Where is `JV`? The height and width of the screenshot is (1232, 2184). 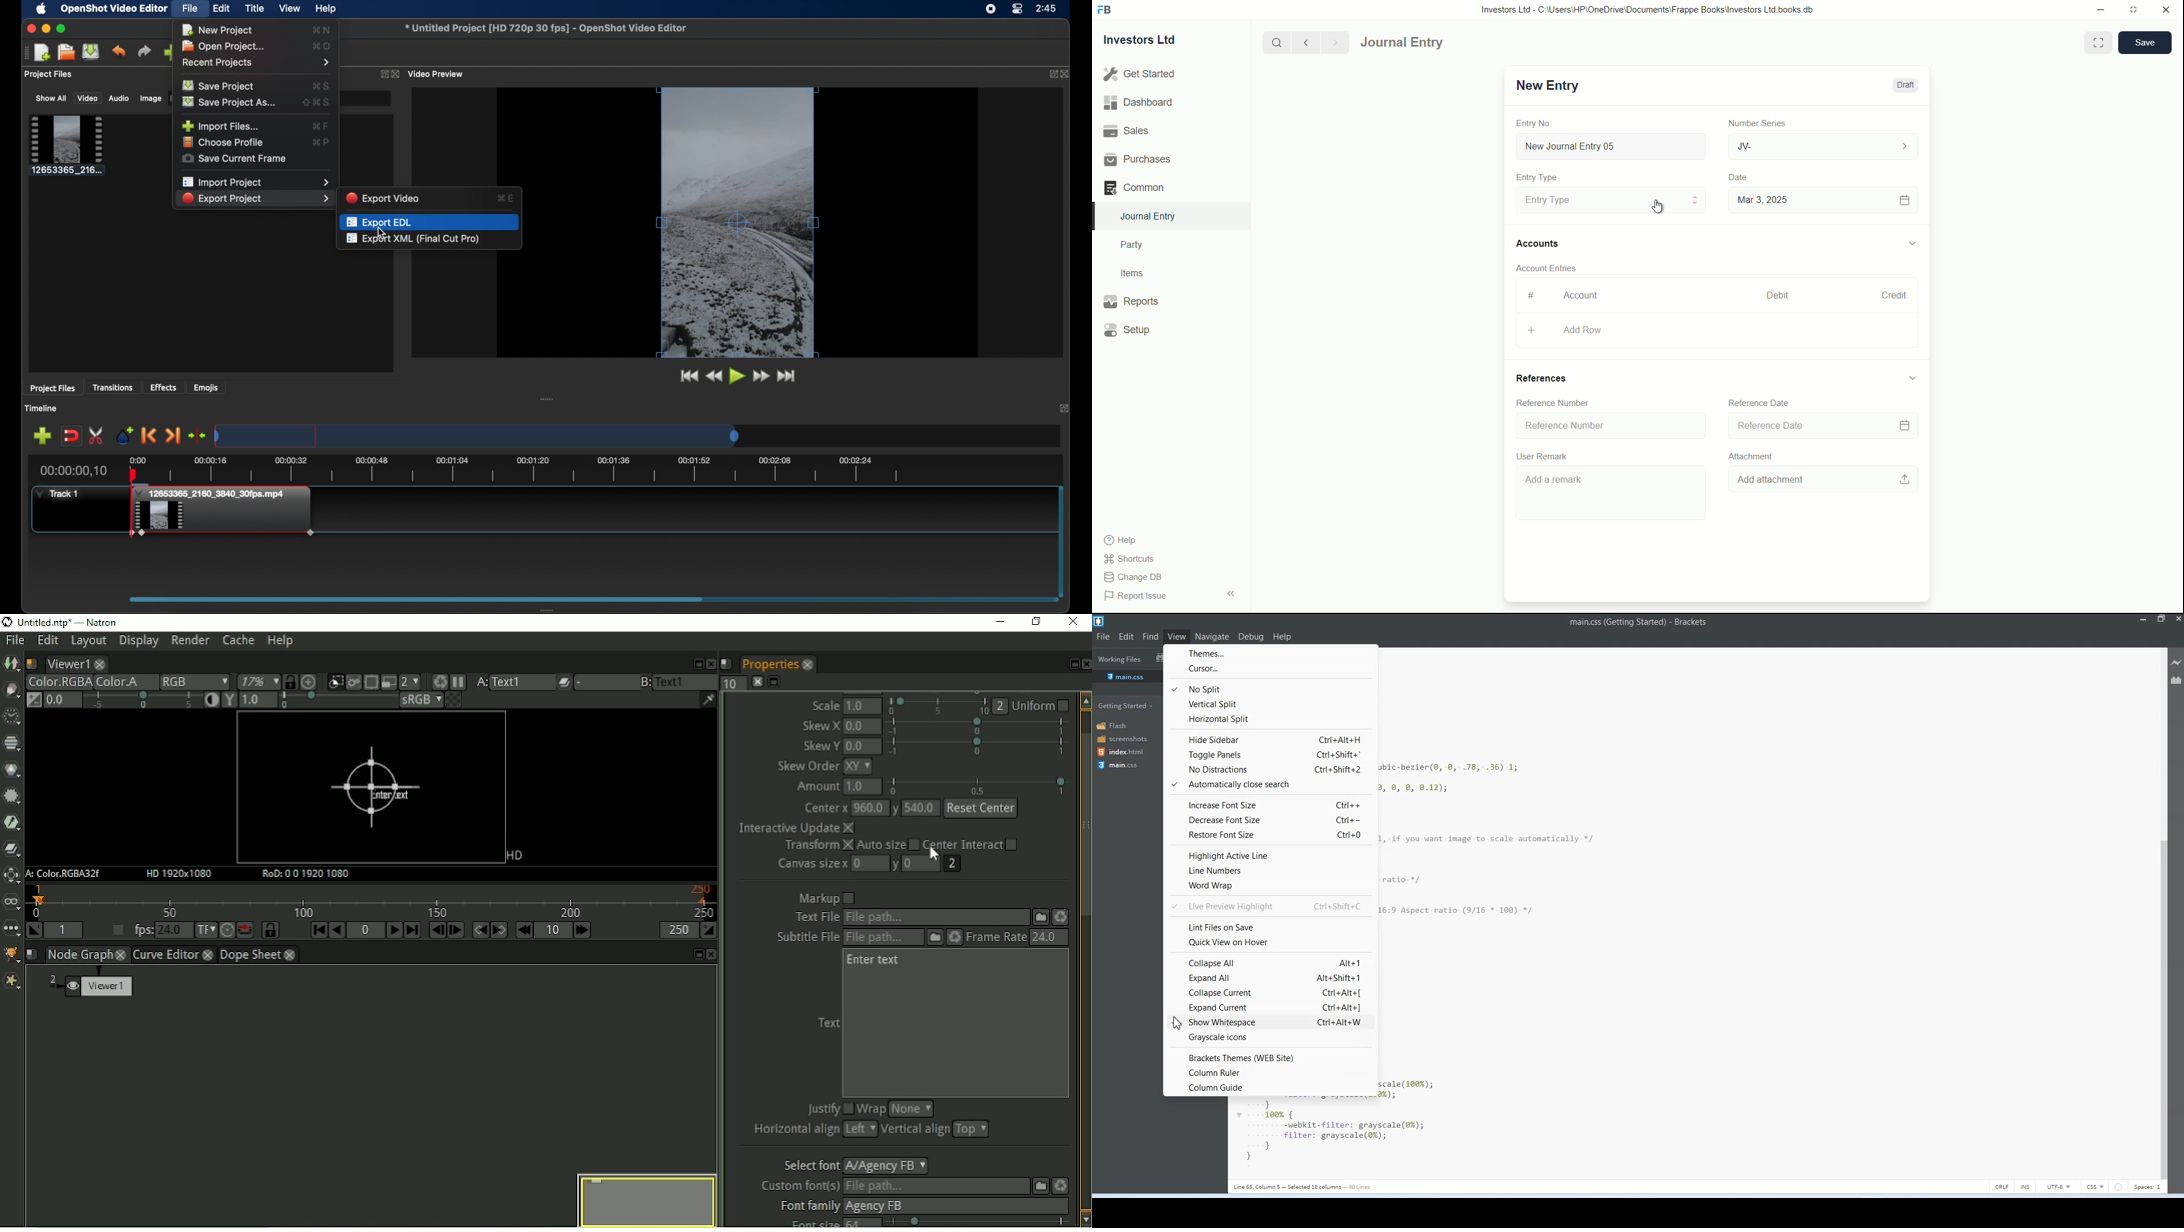
JV is located at coordinates (1825, 145).